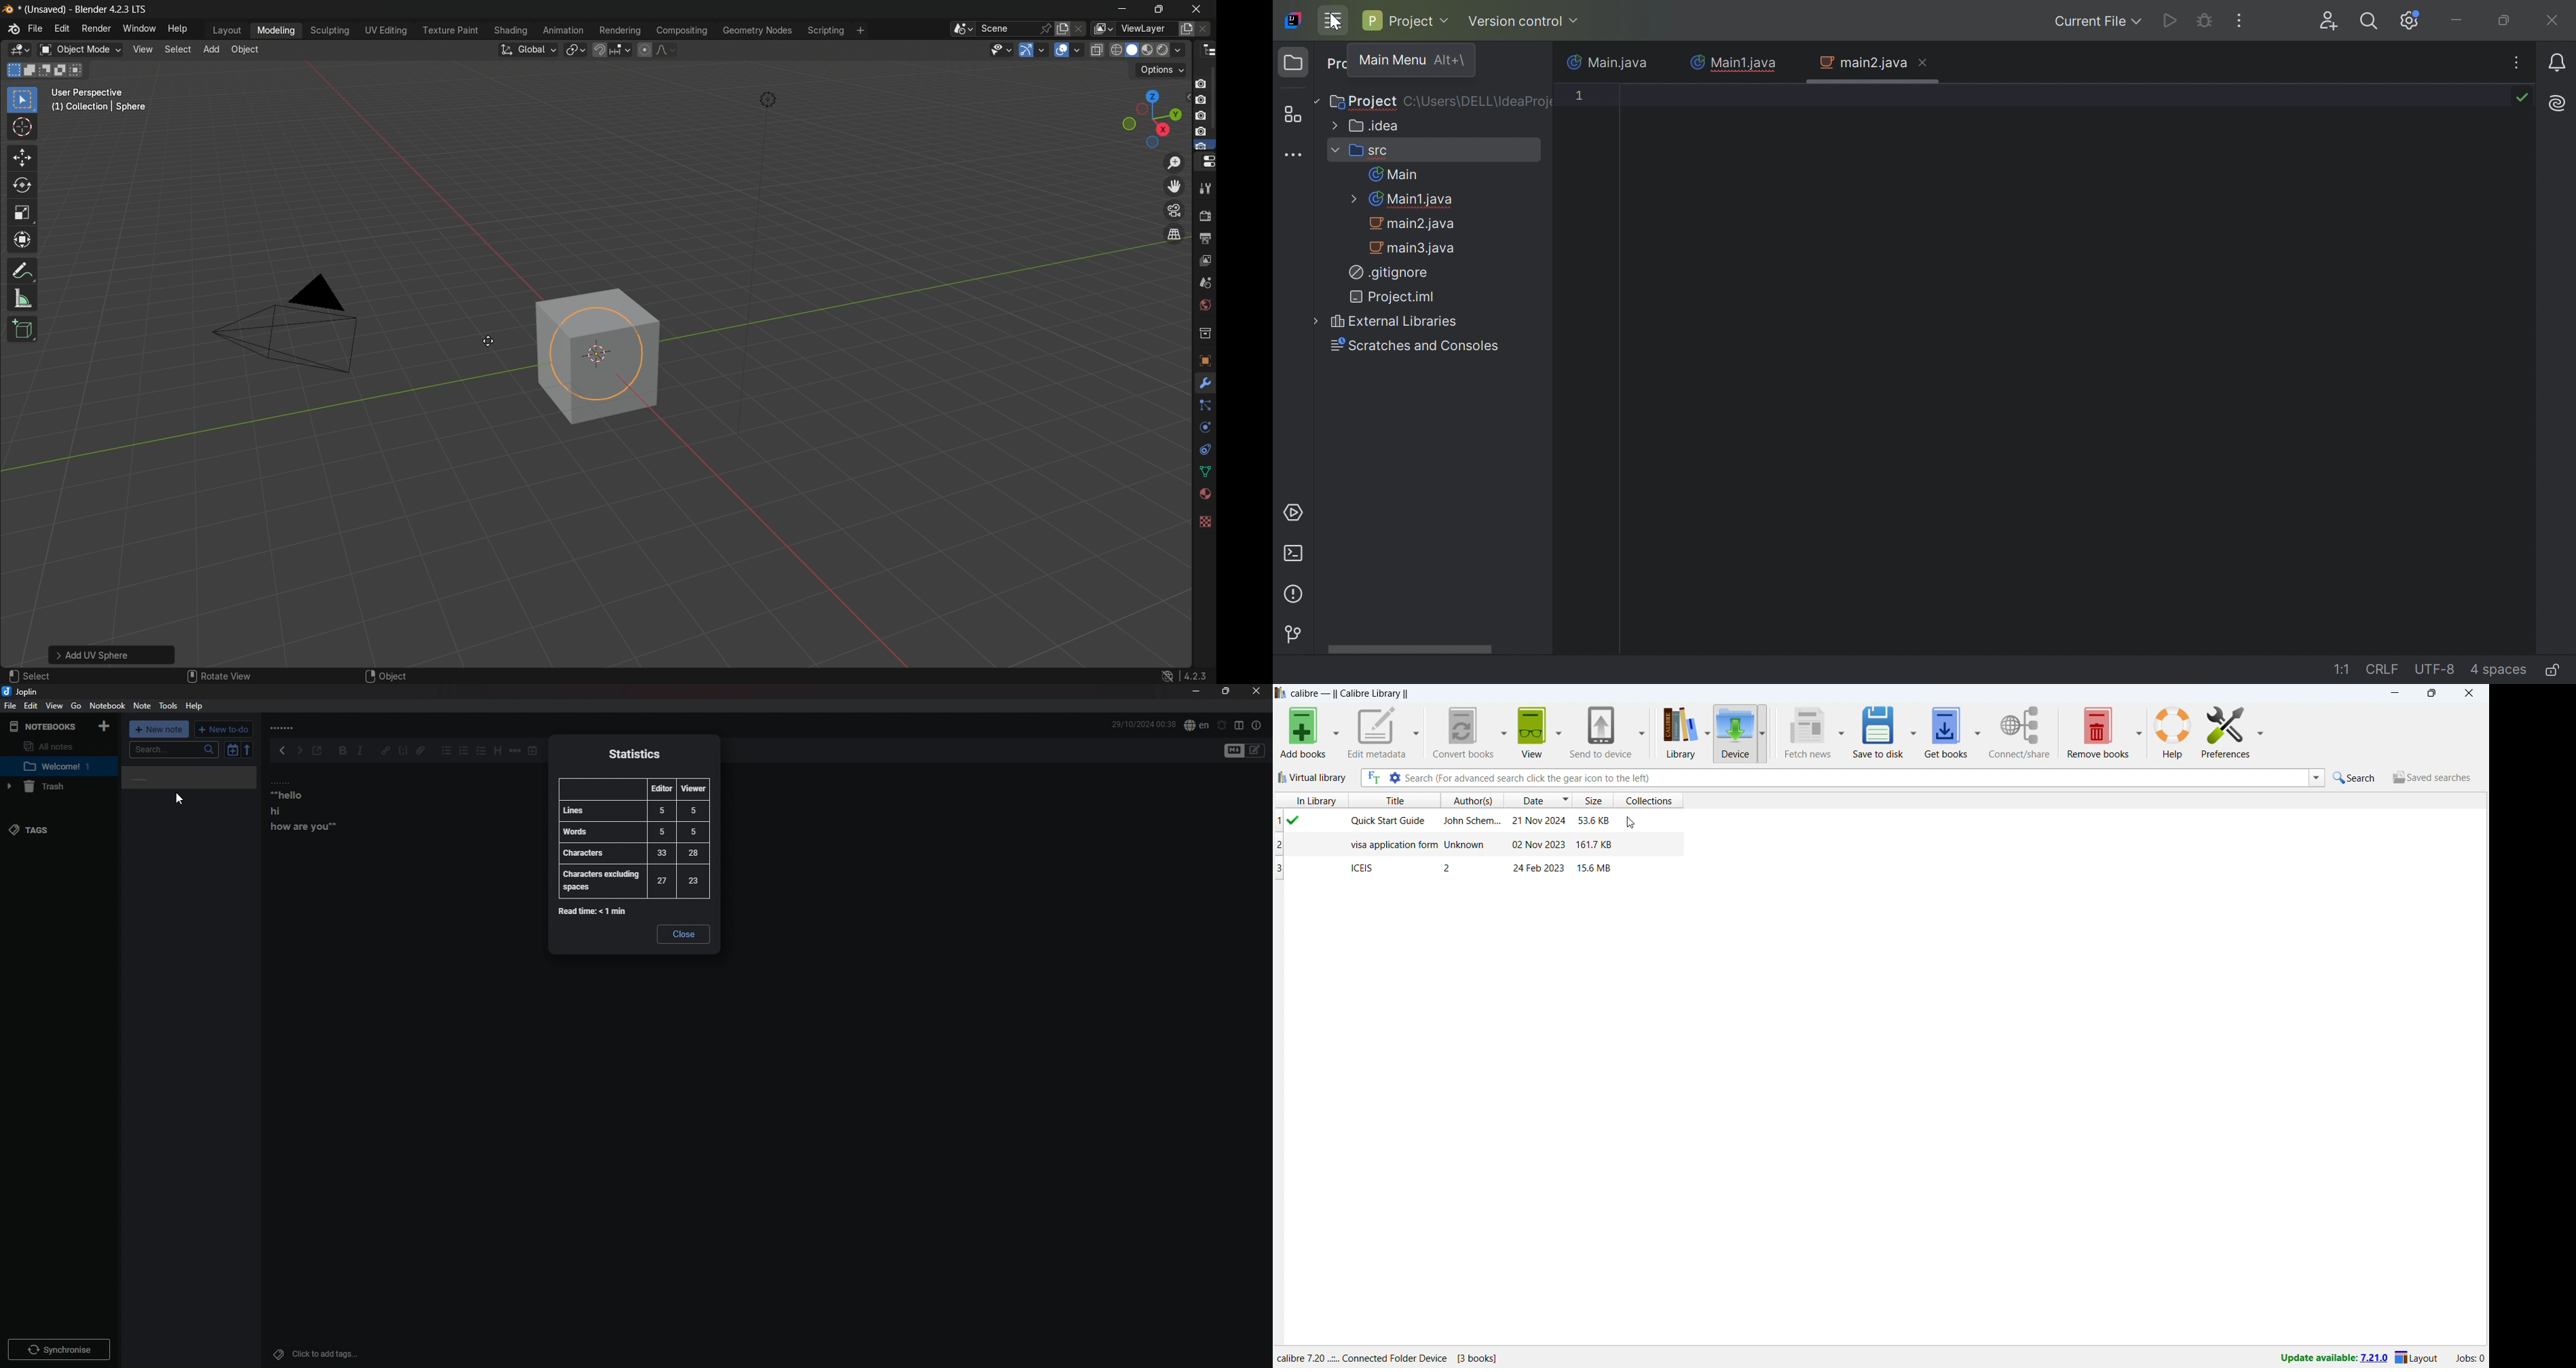 The image size is (2576, 1372). I want to click on Notebook, so click(107, 706).